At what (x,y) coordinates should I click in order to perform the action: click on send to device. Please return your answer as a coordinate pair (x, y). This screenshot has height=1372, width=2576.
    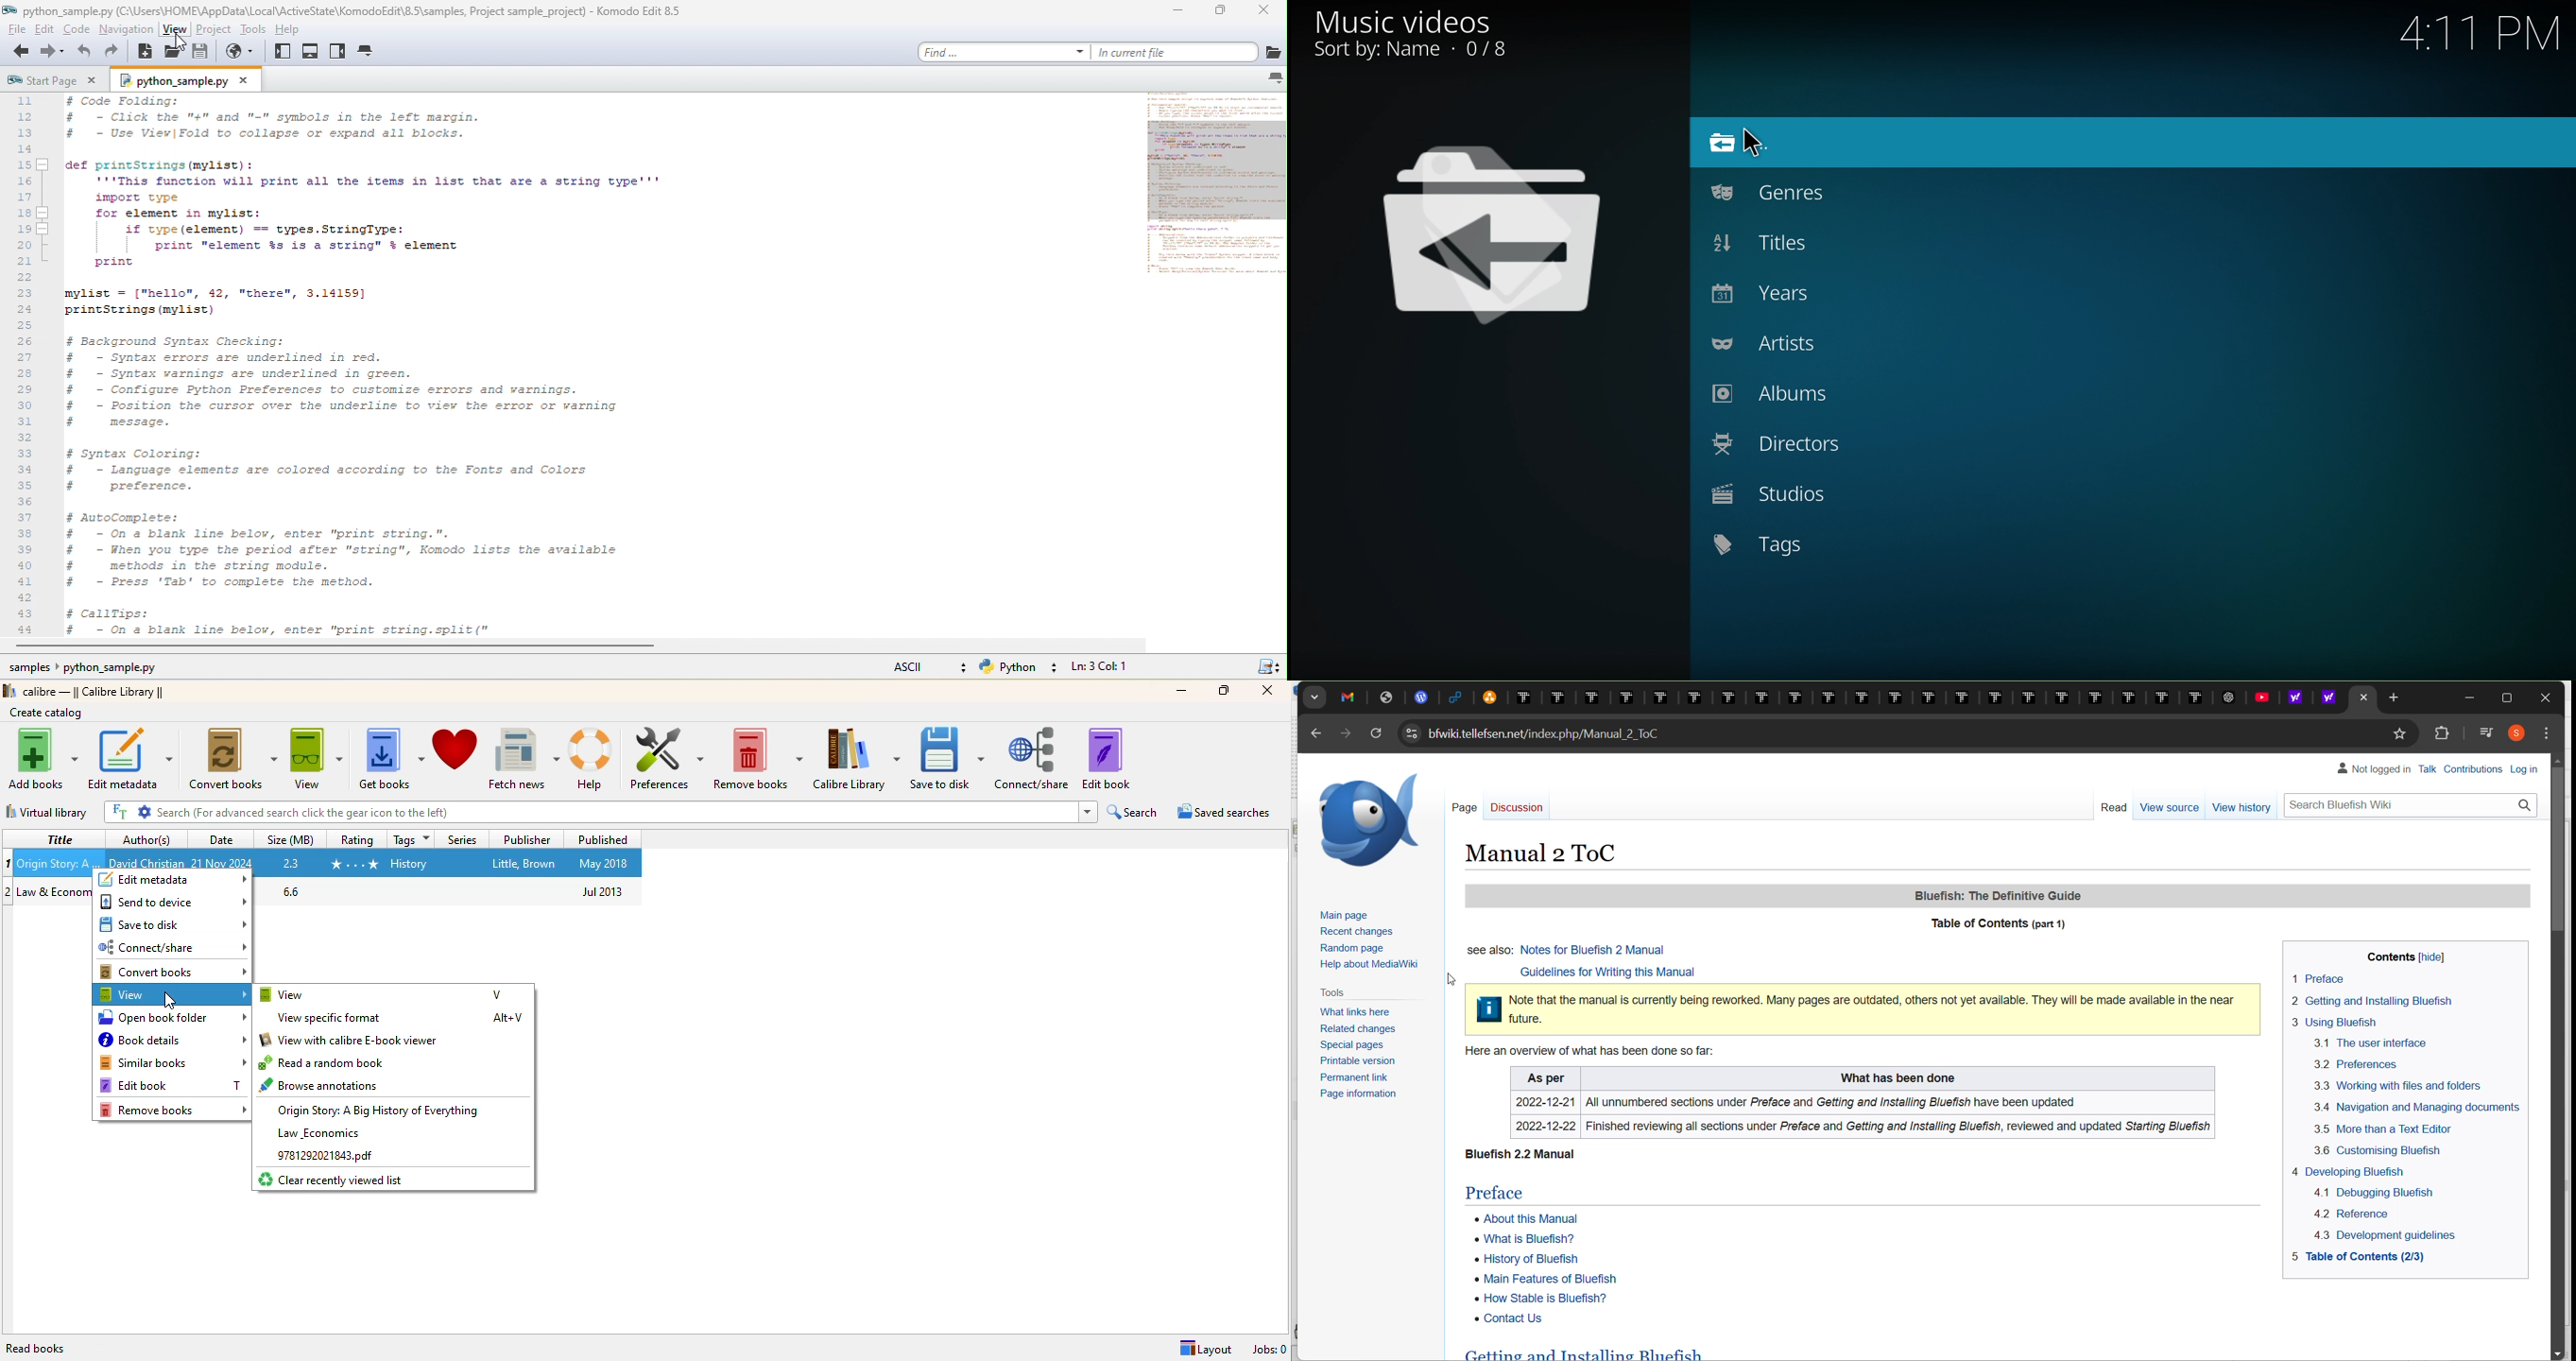
    Looking at the image, I should click on (174, 901).